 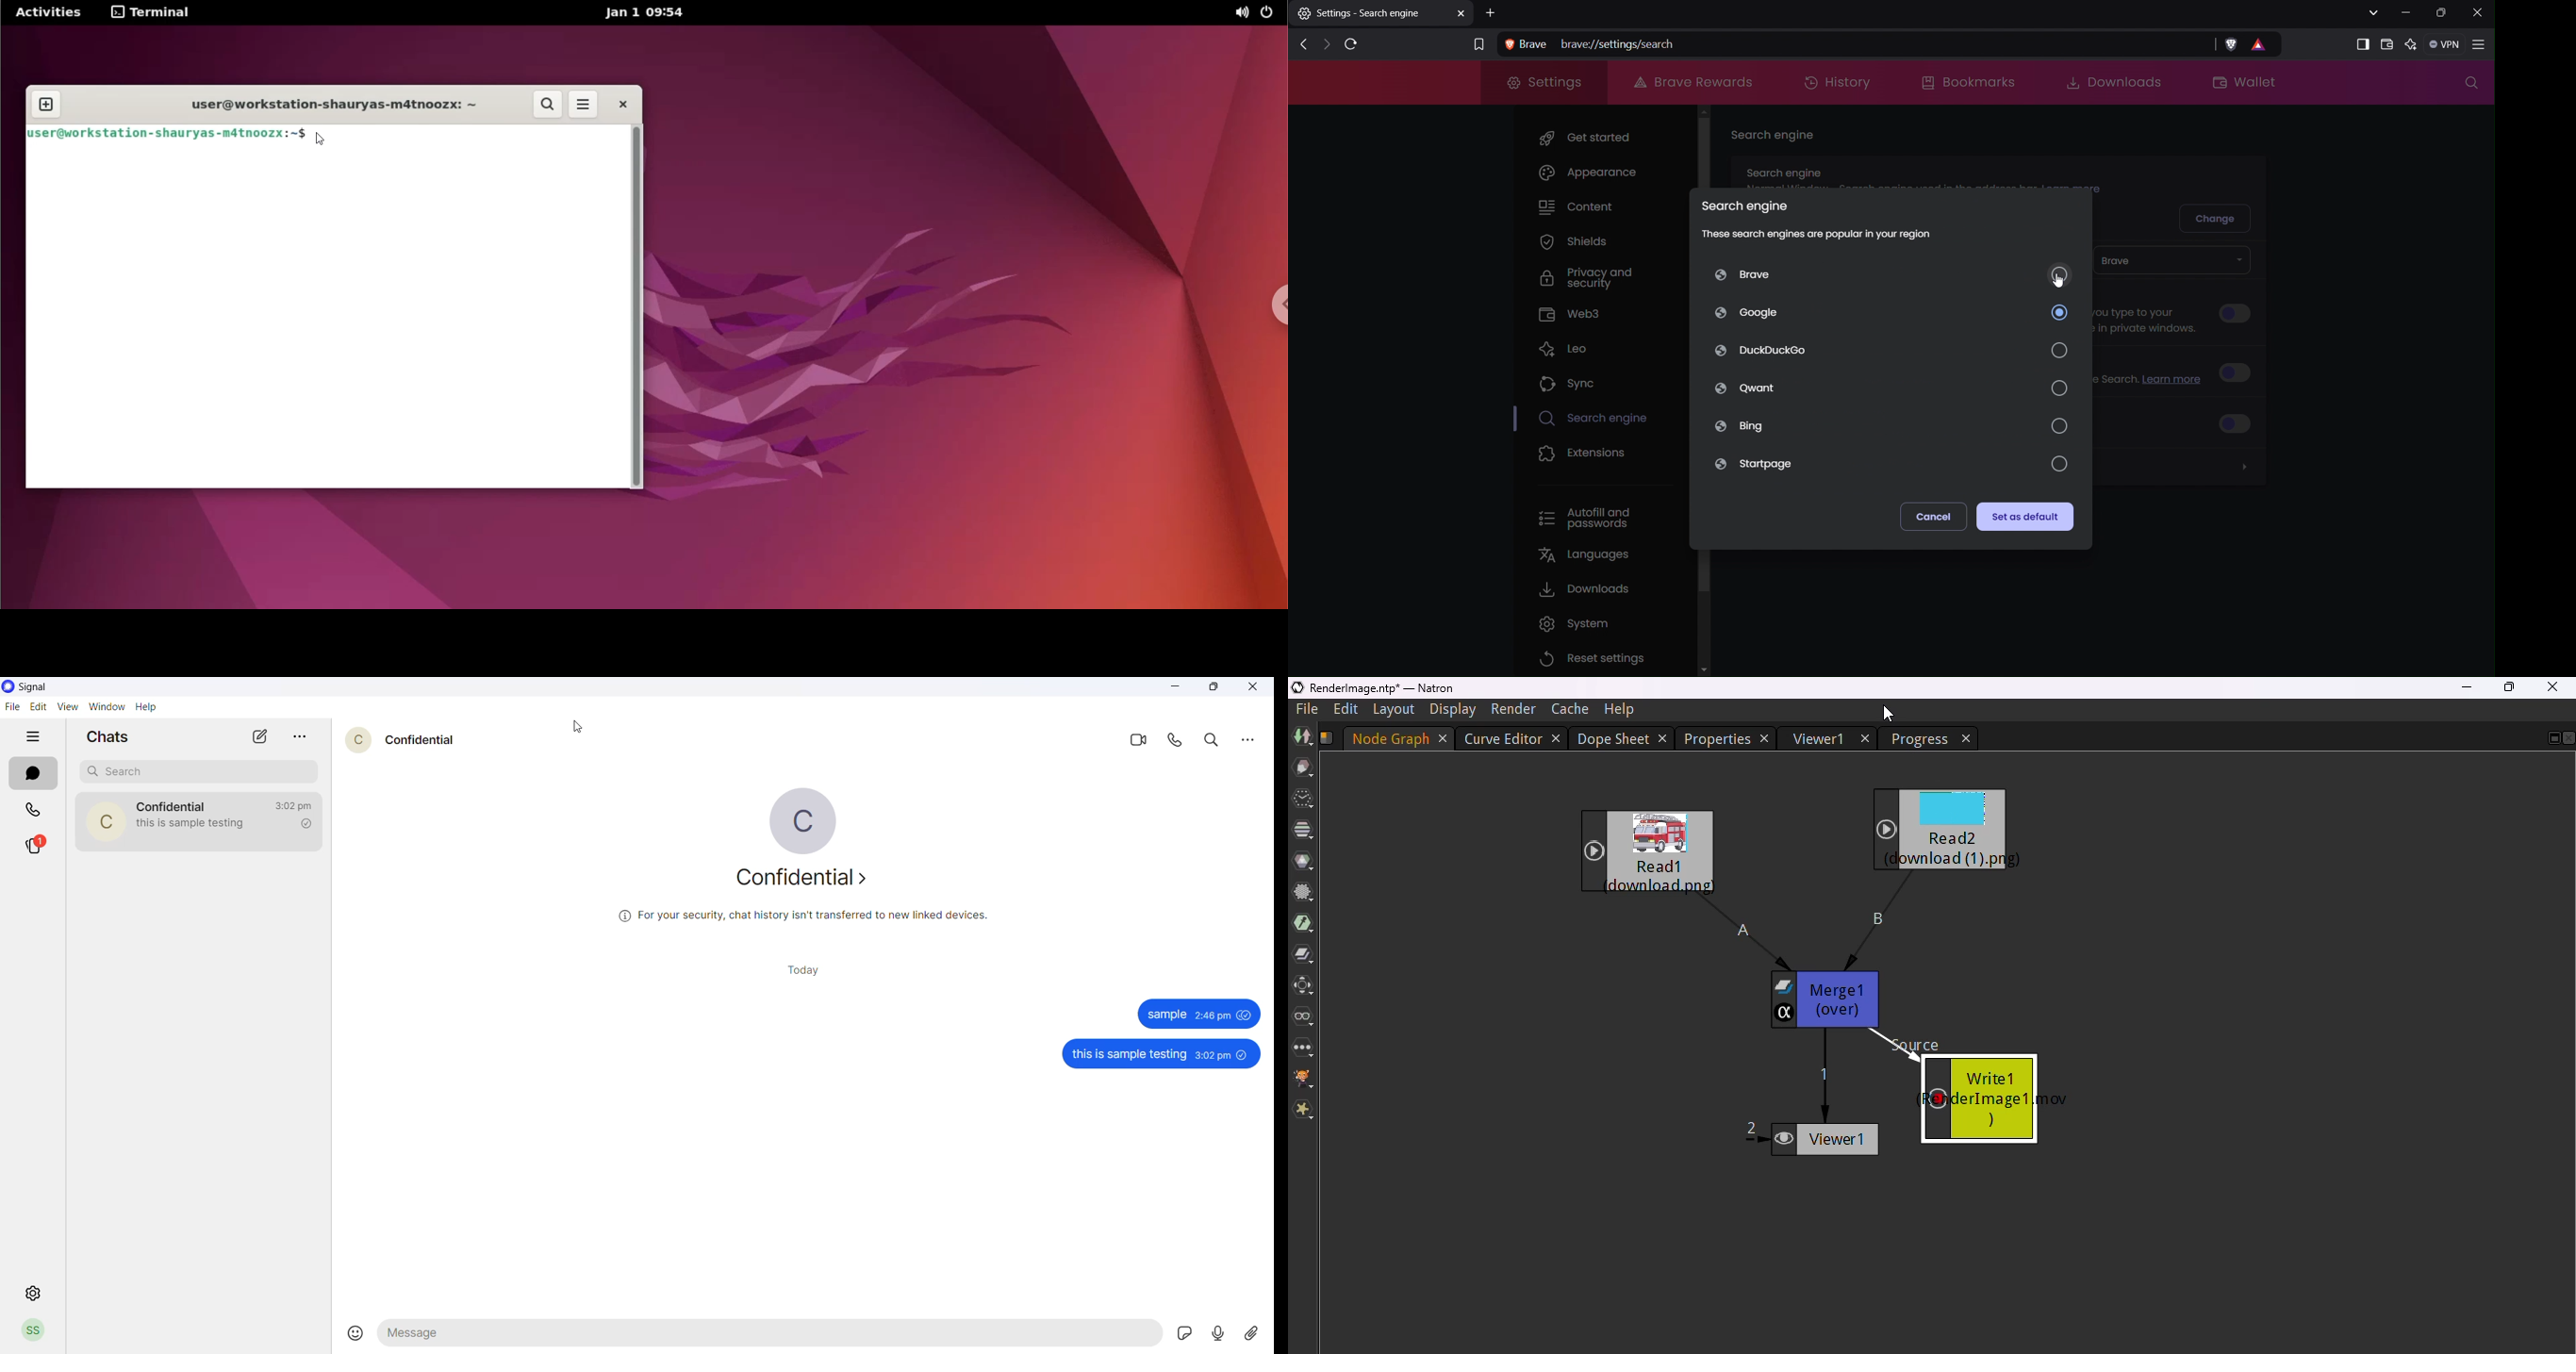 What do you see at coordinates (1240, 14) in the screenshot?
I see `sound options` at bounding box center [1240, 14].